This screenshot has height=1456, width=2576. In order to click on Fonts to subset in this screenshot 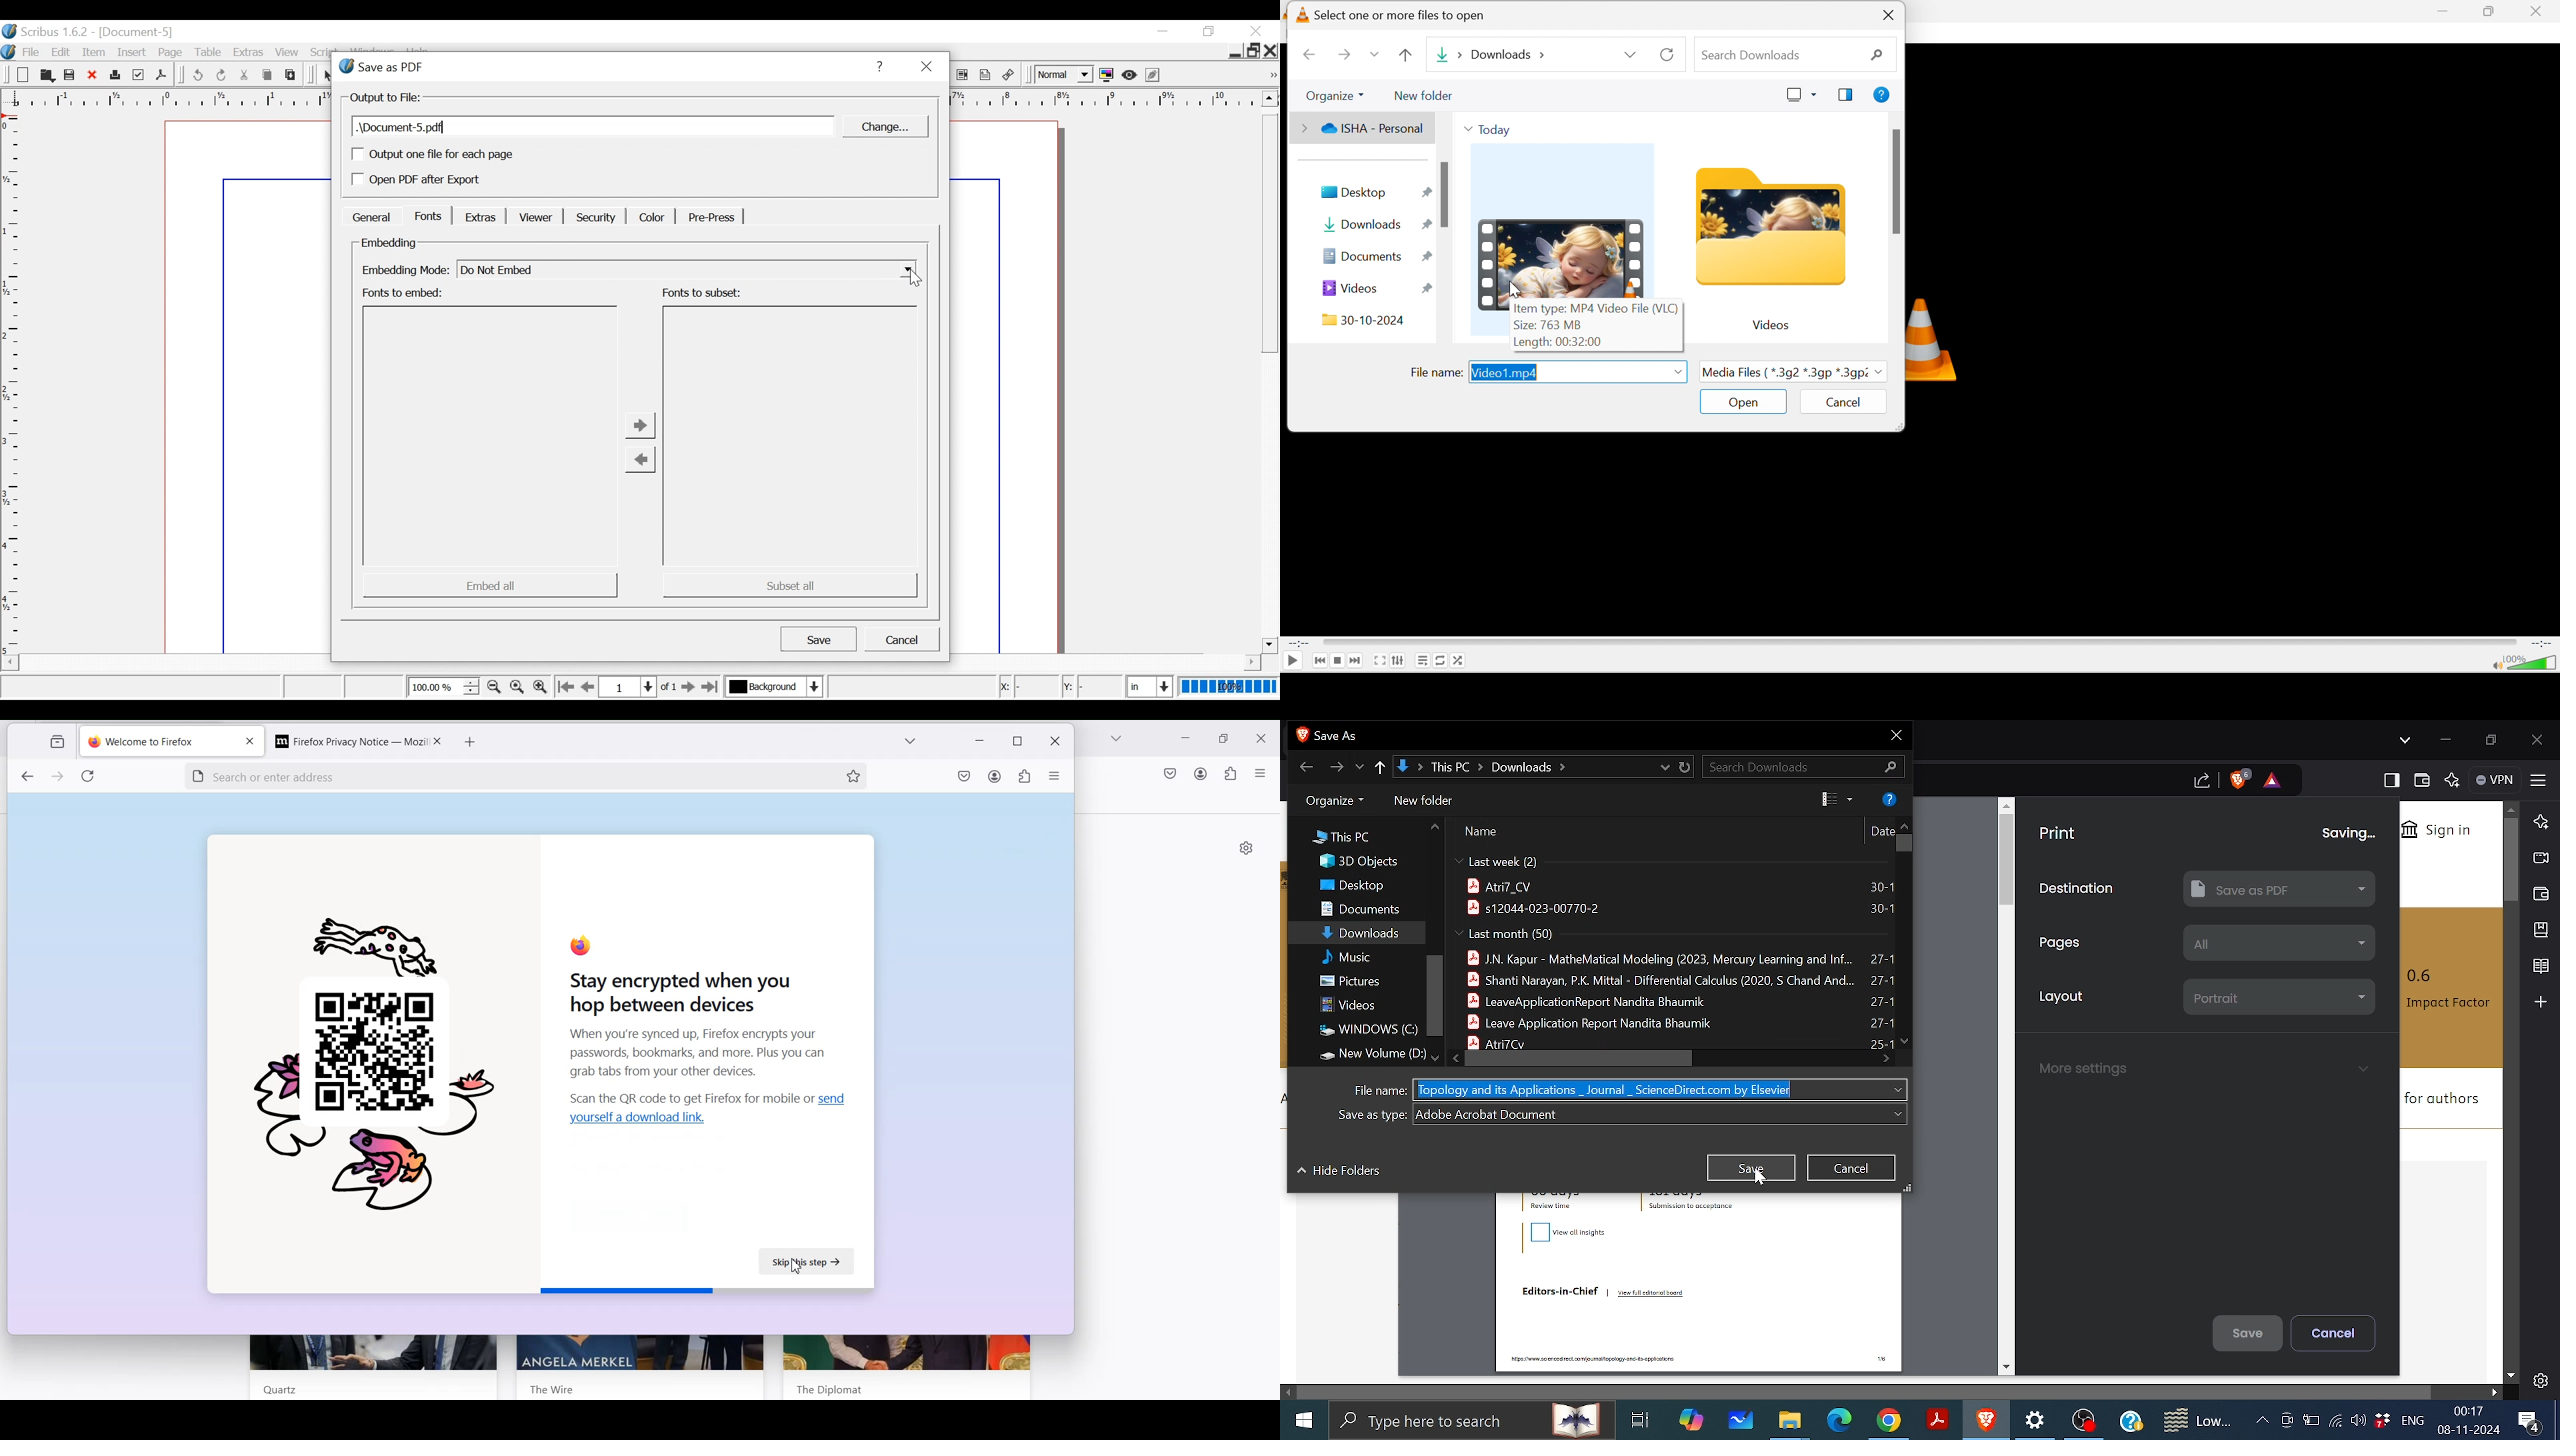, I will do `click(701, 293)`.